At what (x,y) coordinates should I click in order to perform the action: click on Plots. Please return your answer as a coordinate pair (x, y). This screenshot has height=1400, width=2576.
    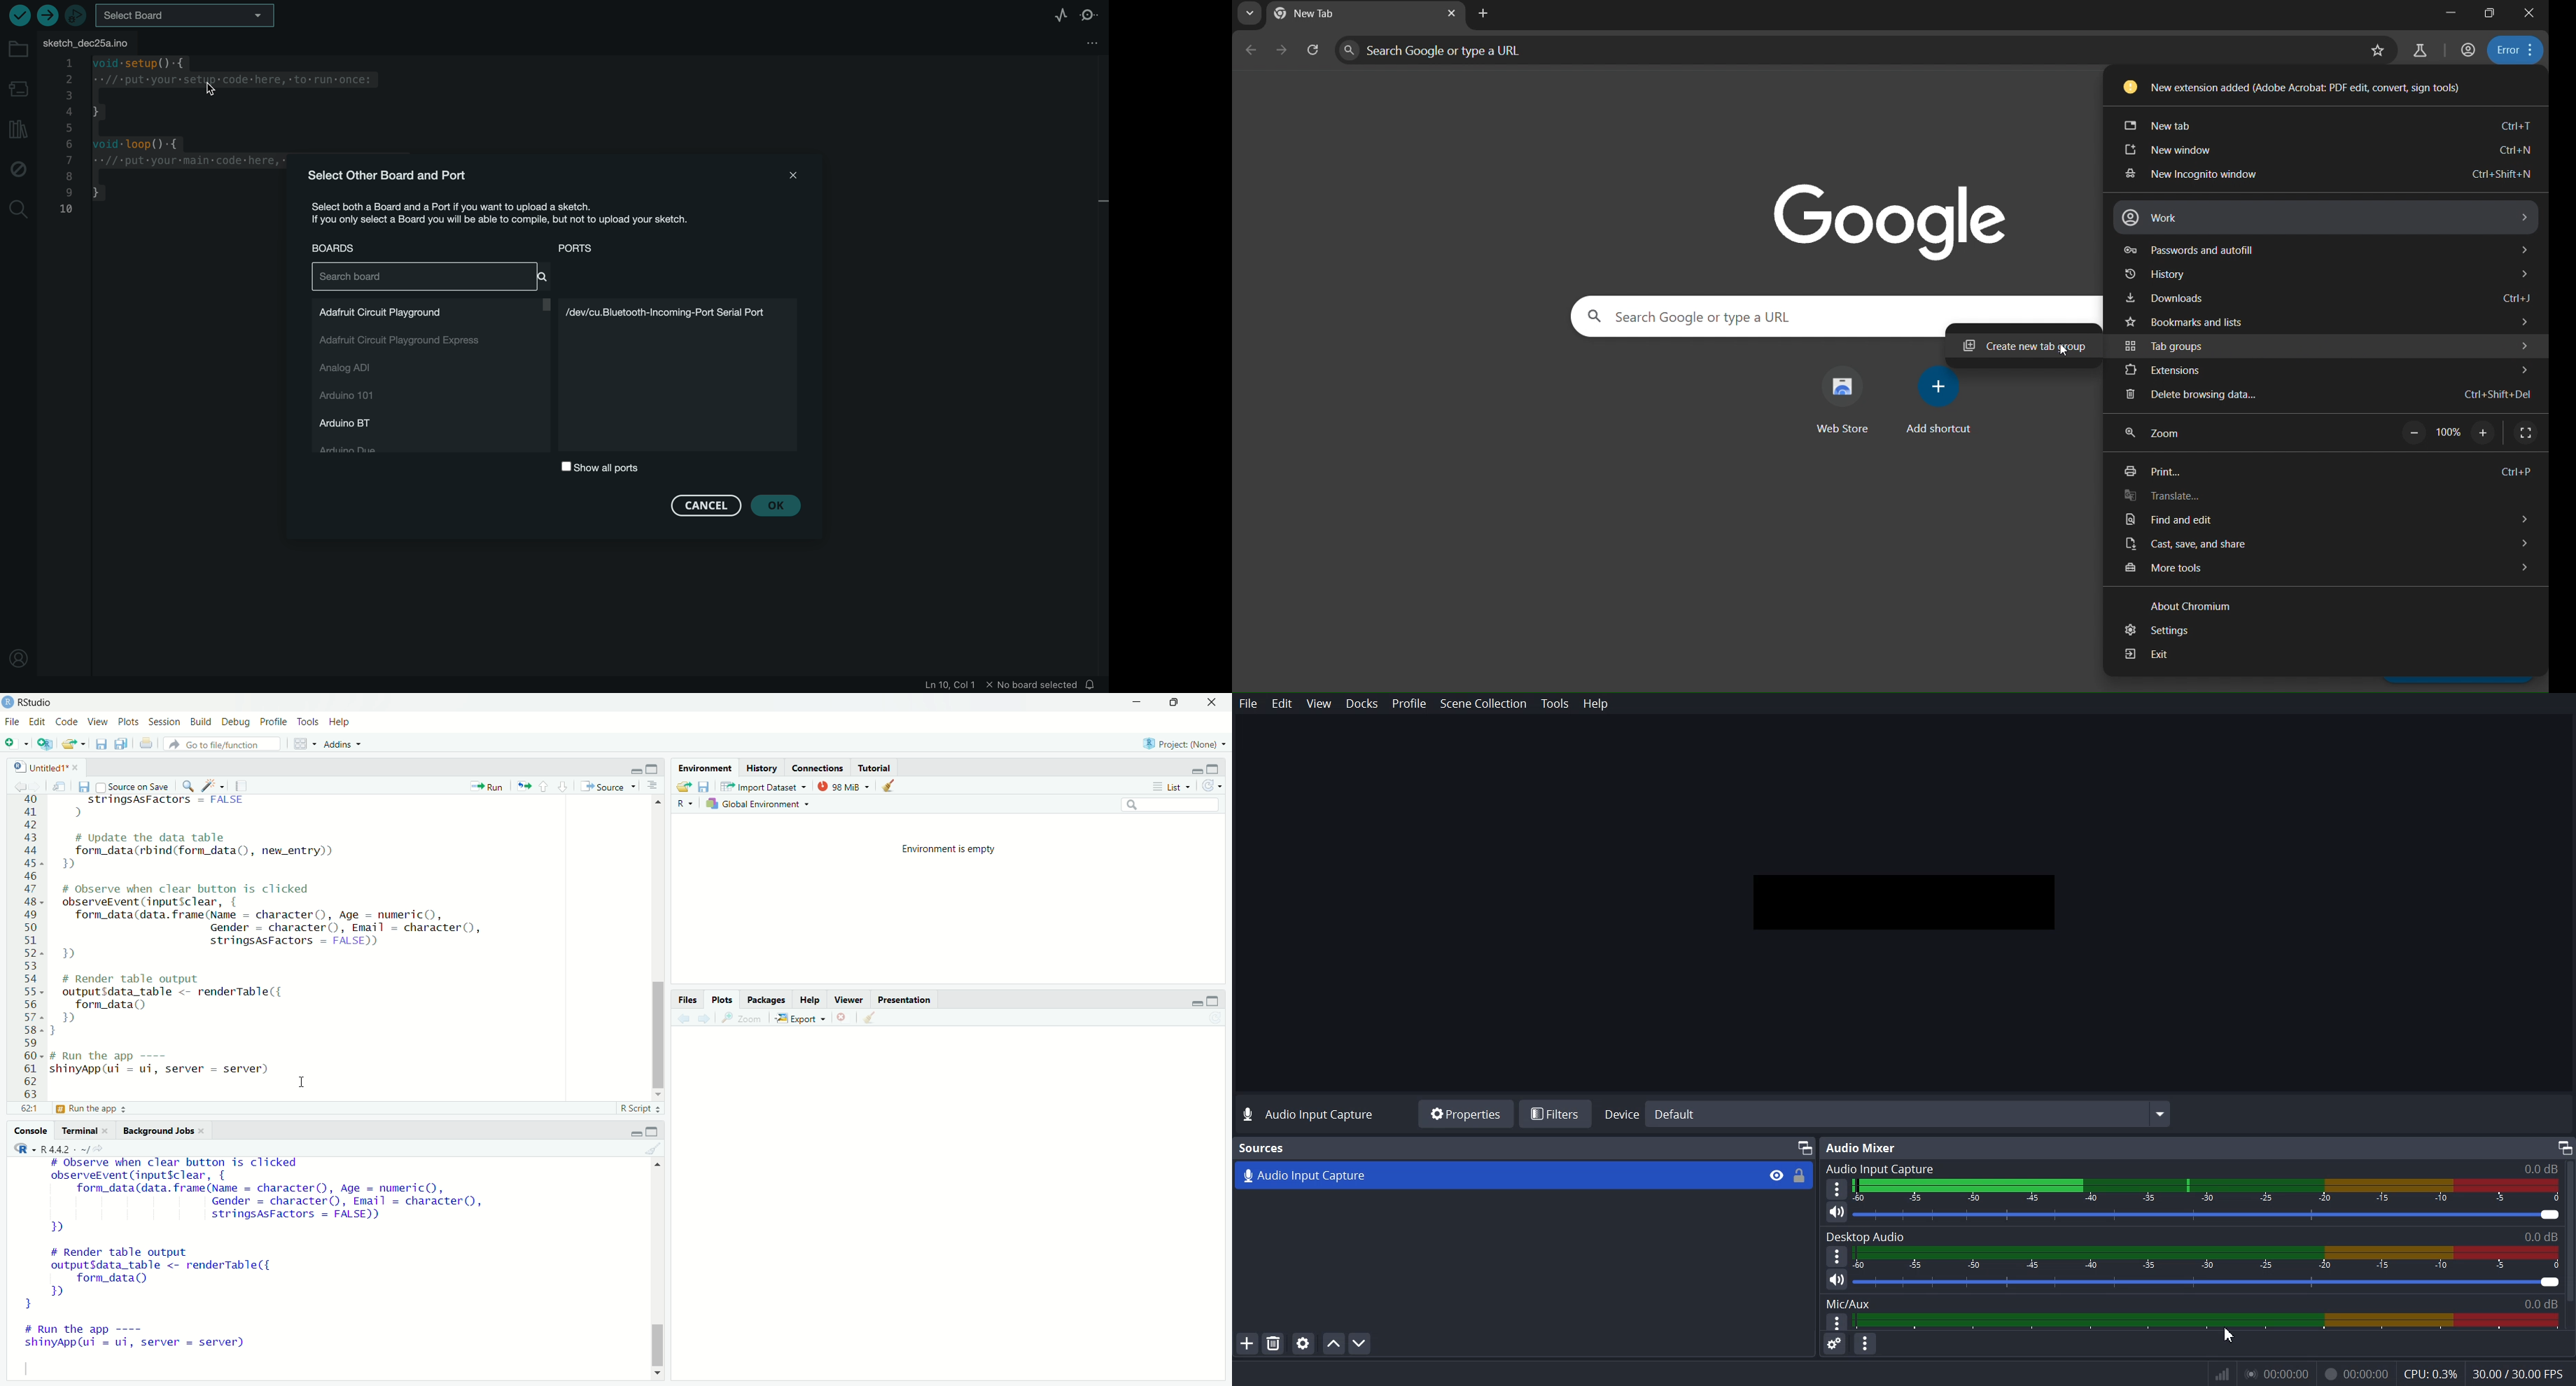
    Looking at the image, I should click on (128, 722).